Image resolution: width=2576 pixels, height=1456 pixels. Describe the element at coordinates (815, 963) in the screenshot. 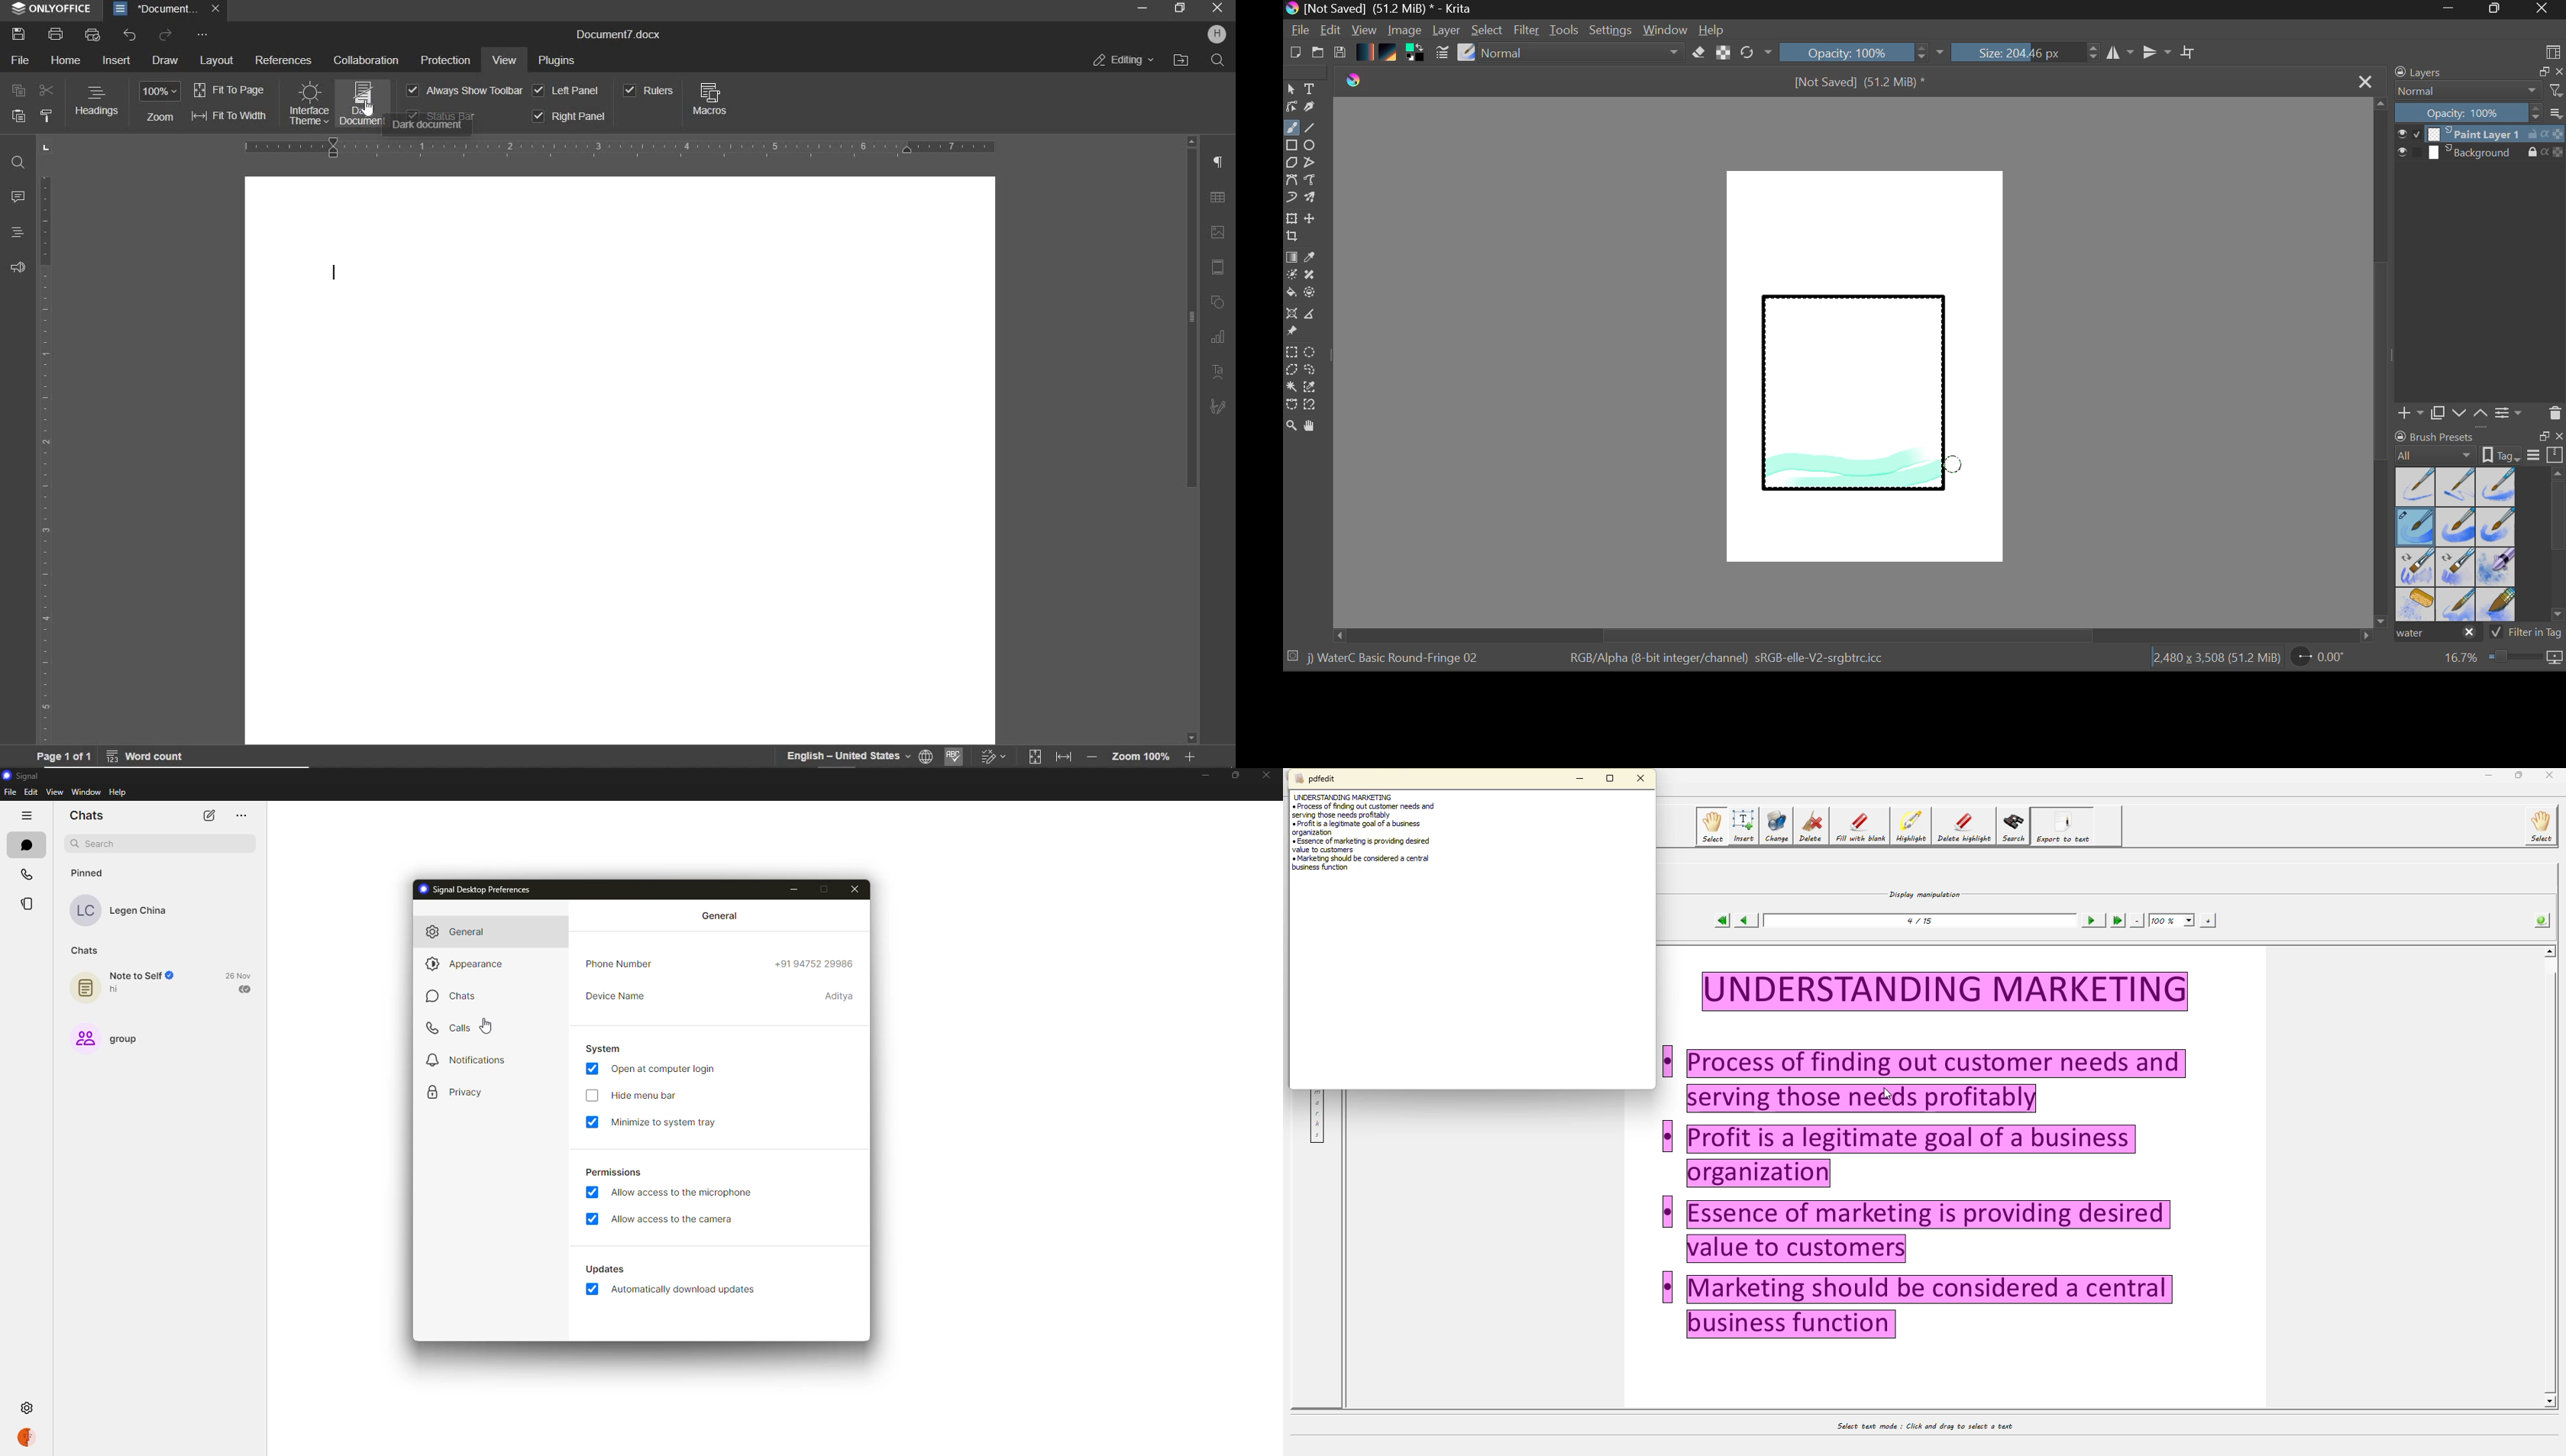

I see `+91 94752 29986` at that location.